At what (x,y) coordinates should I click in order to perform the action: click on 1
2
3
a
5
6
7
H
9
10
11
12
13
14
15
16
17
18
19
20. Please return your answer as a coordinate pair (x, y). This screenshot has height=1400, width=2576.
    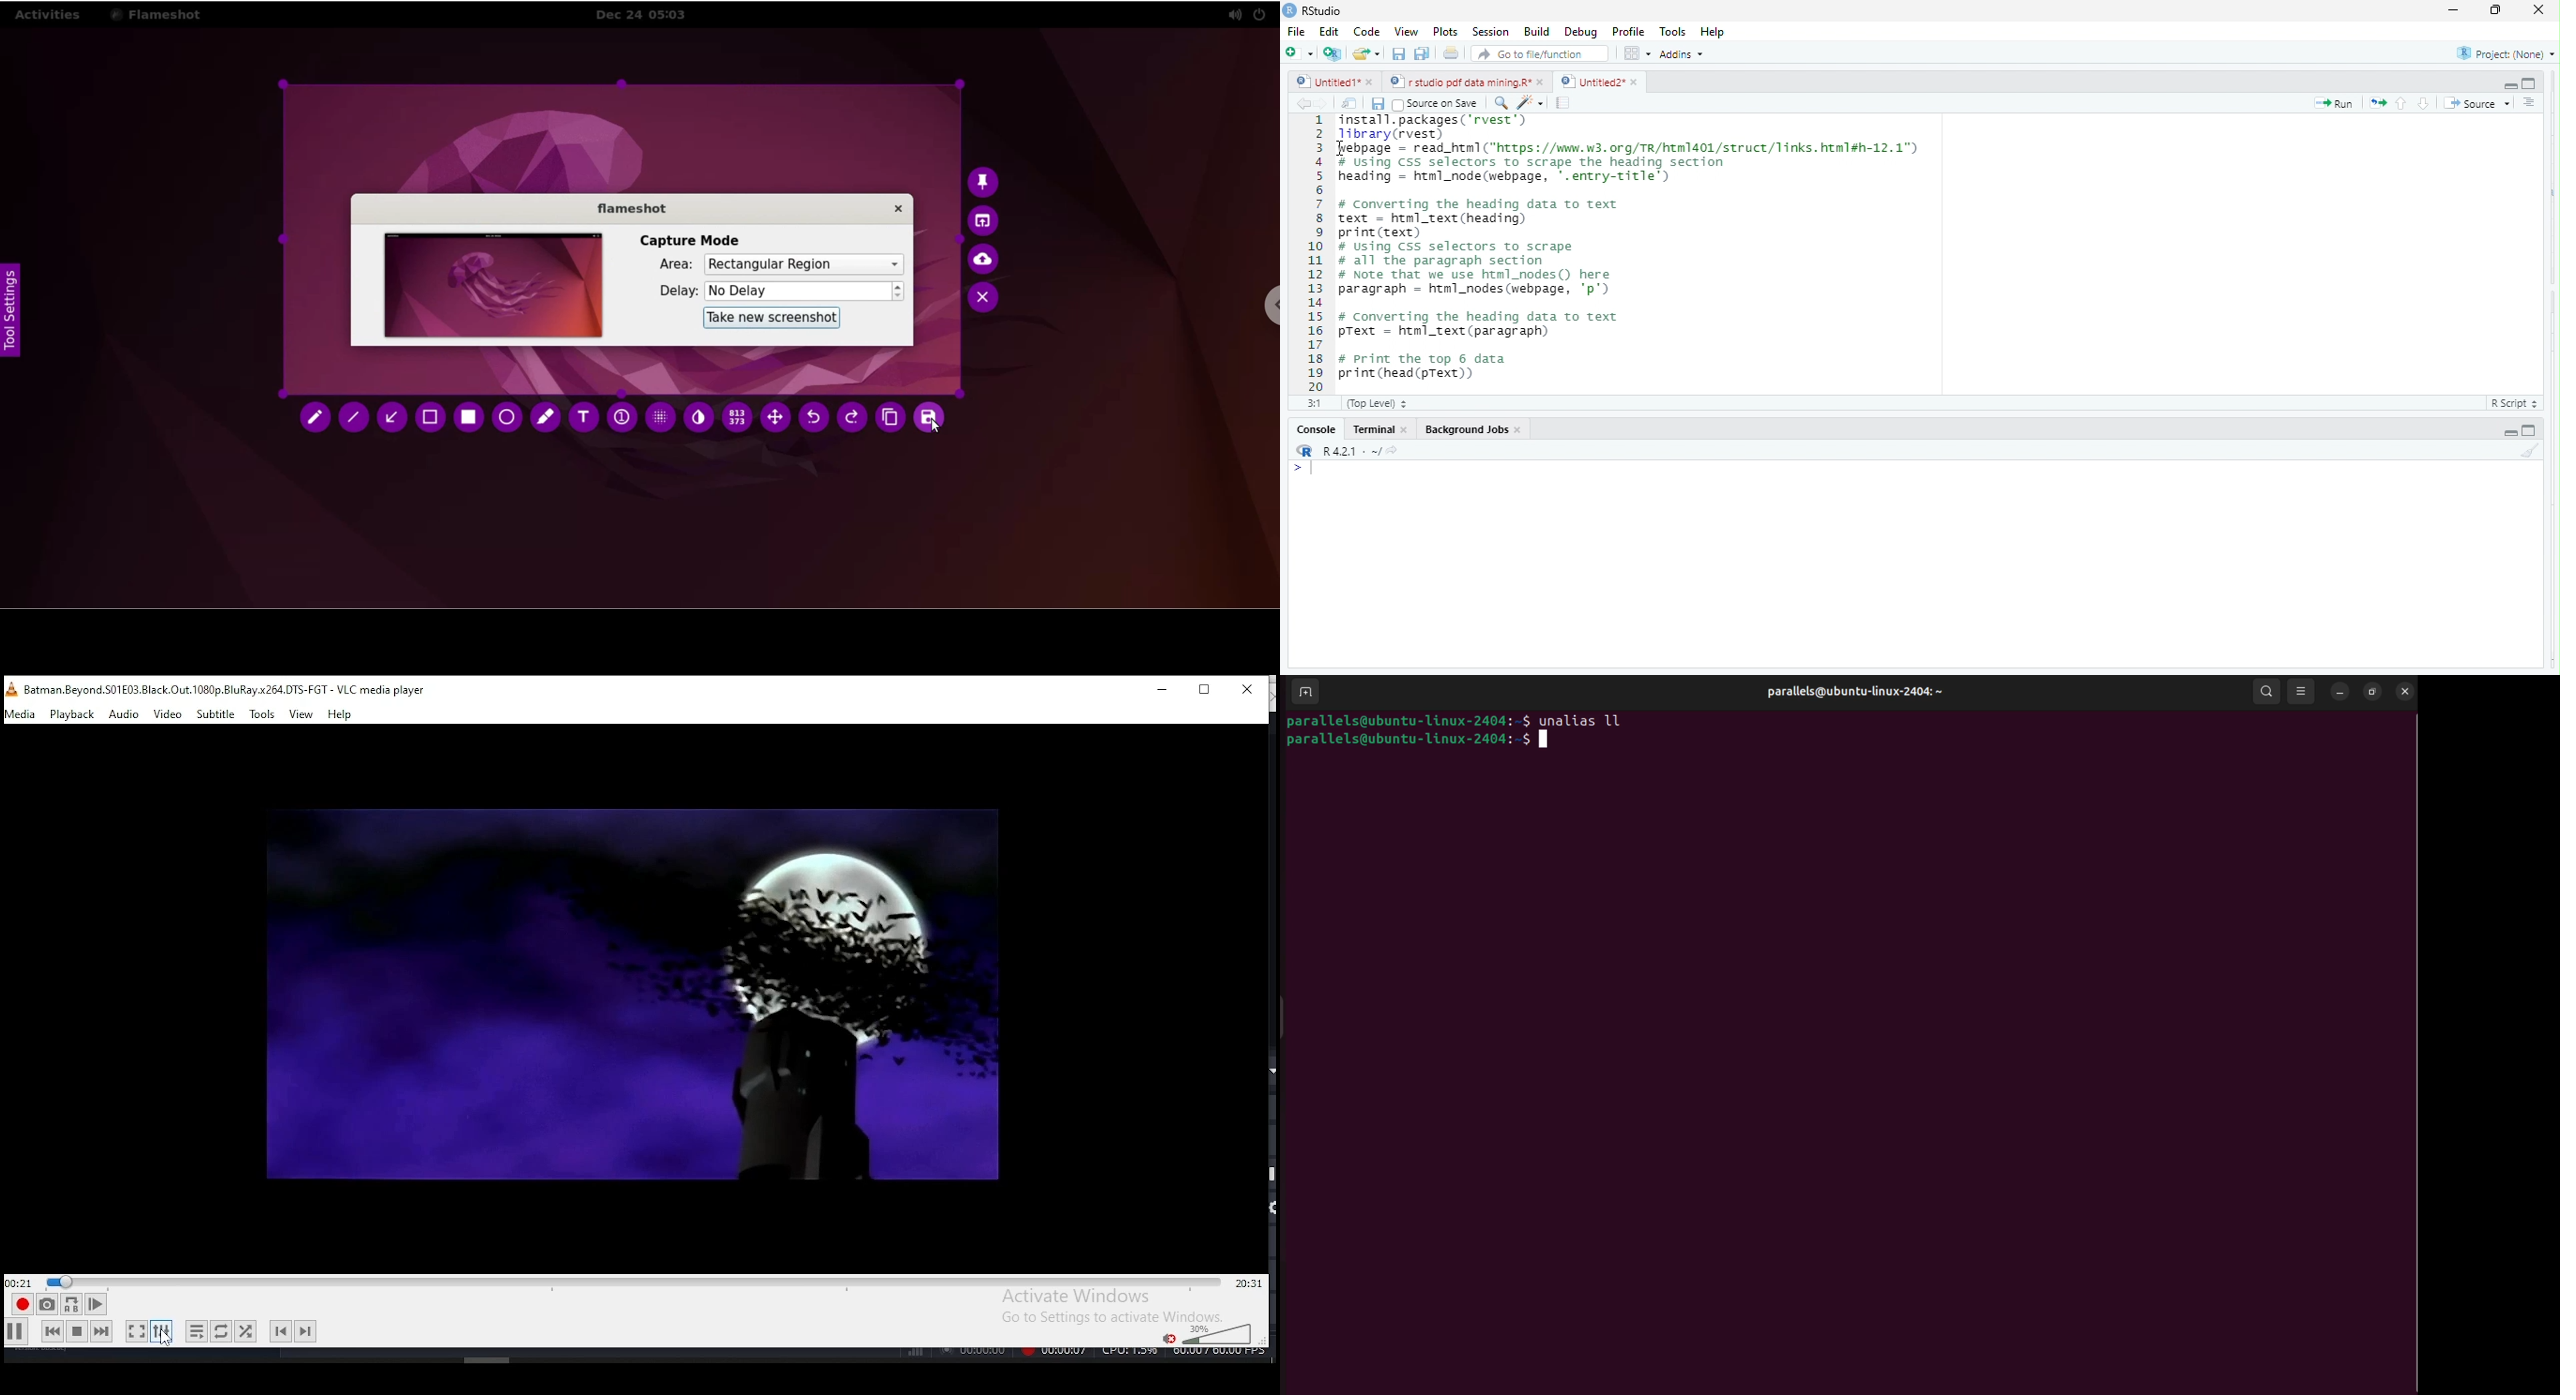
    Looking at the image, I should click on (1316, 252).